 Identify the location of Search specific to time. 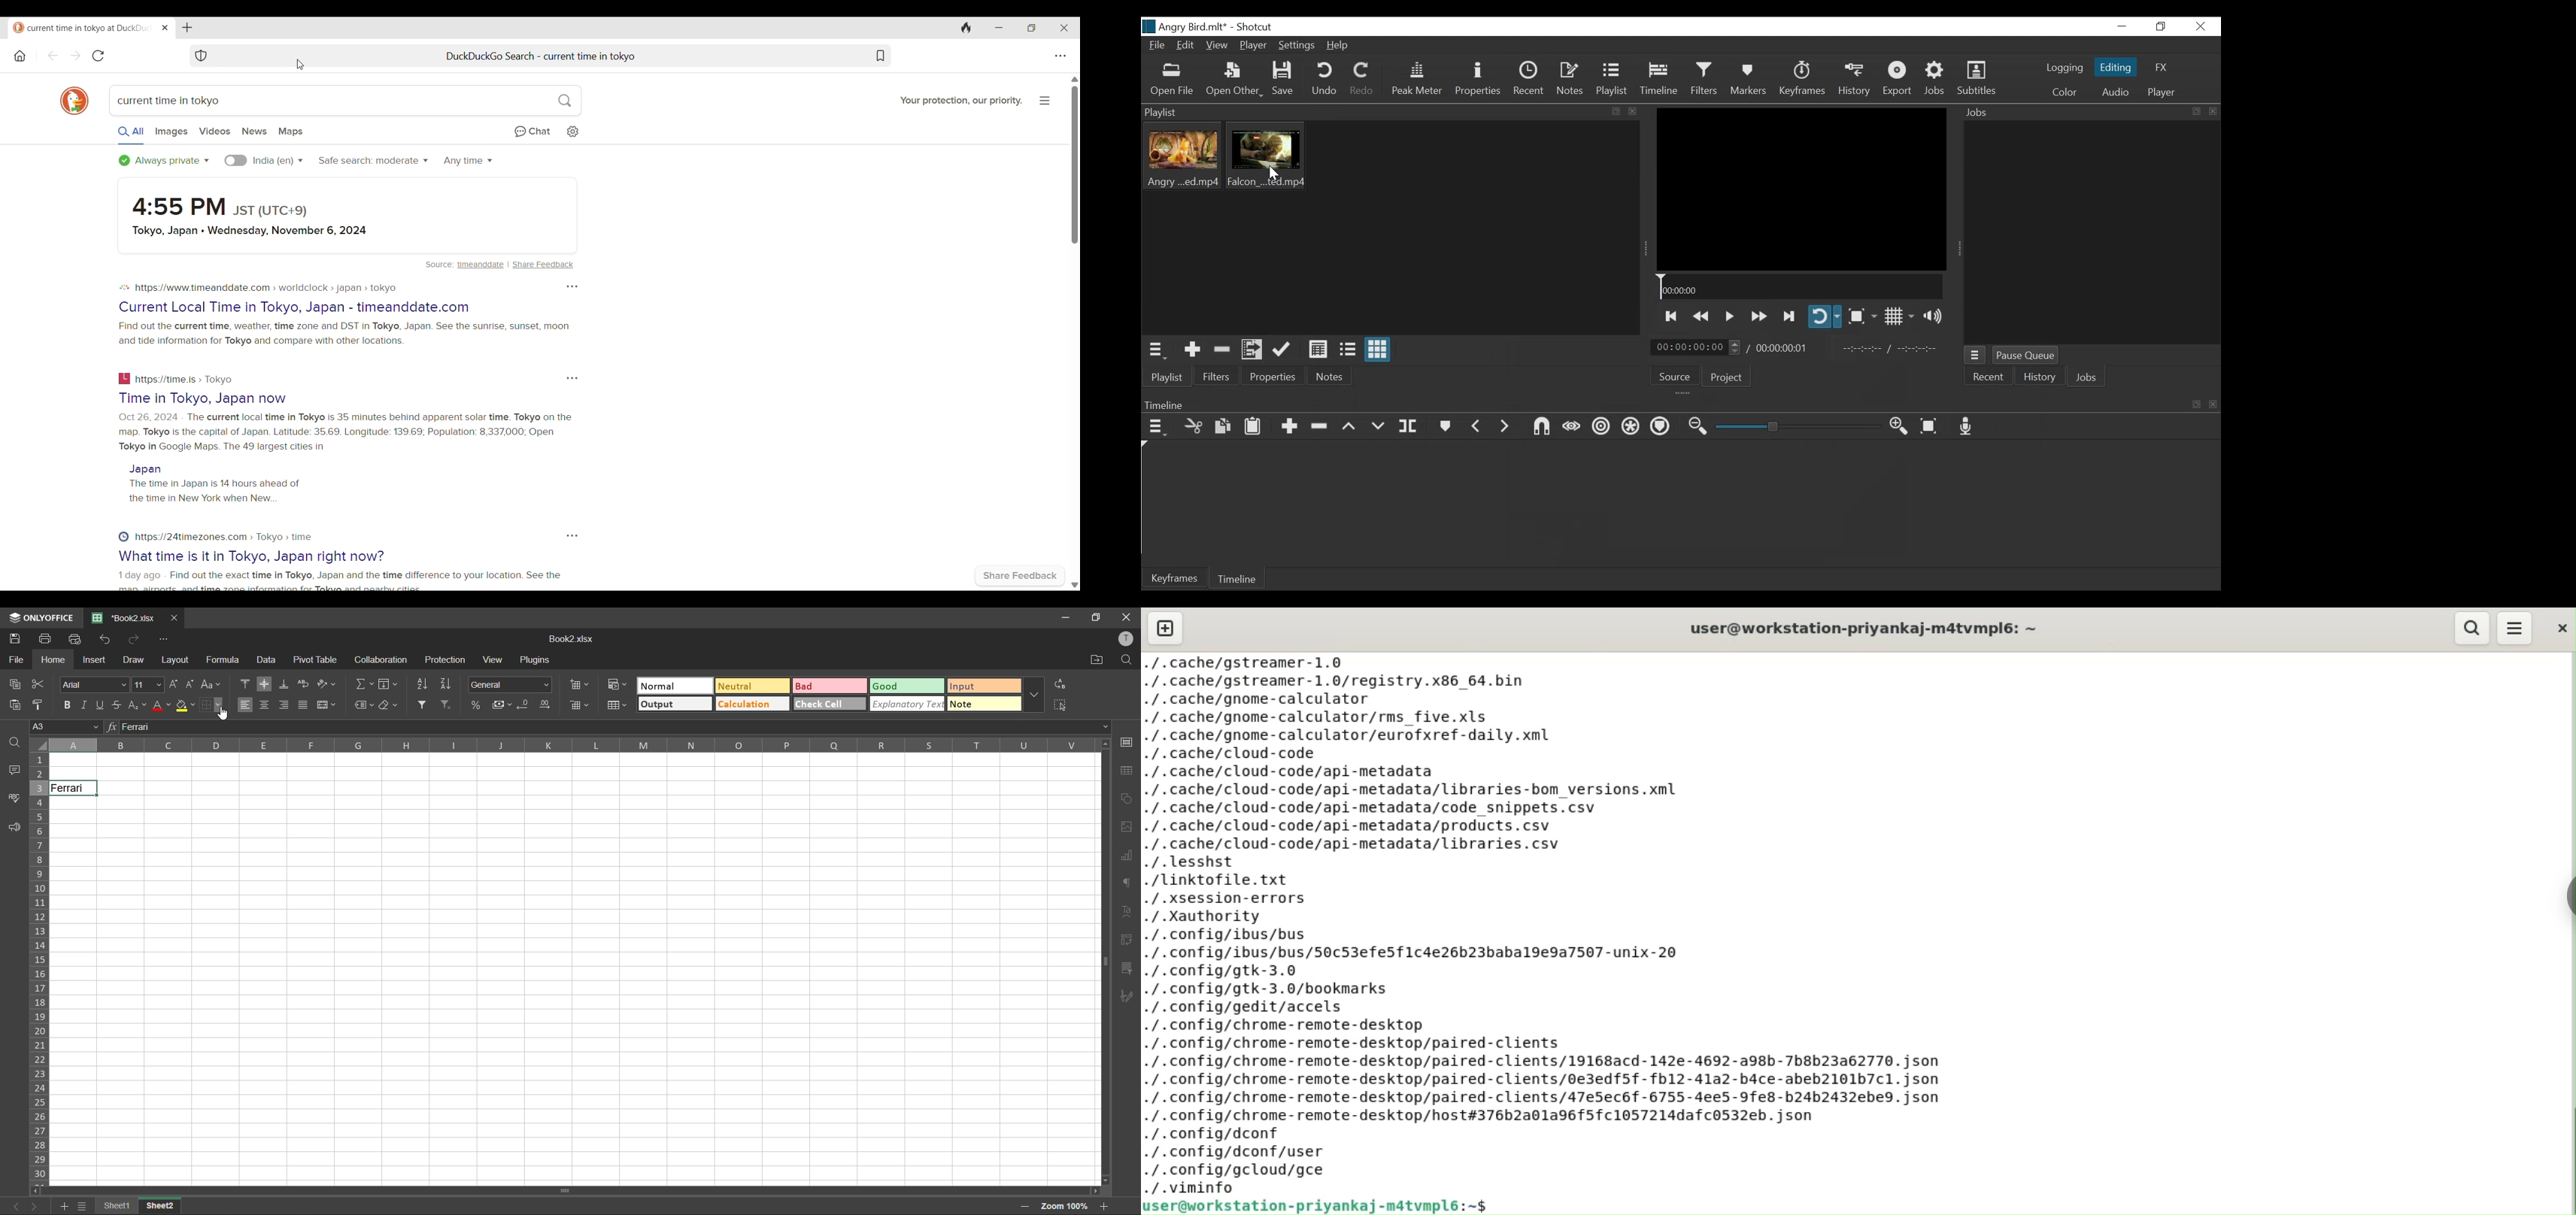
(468, 161).